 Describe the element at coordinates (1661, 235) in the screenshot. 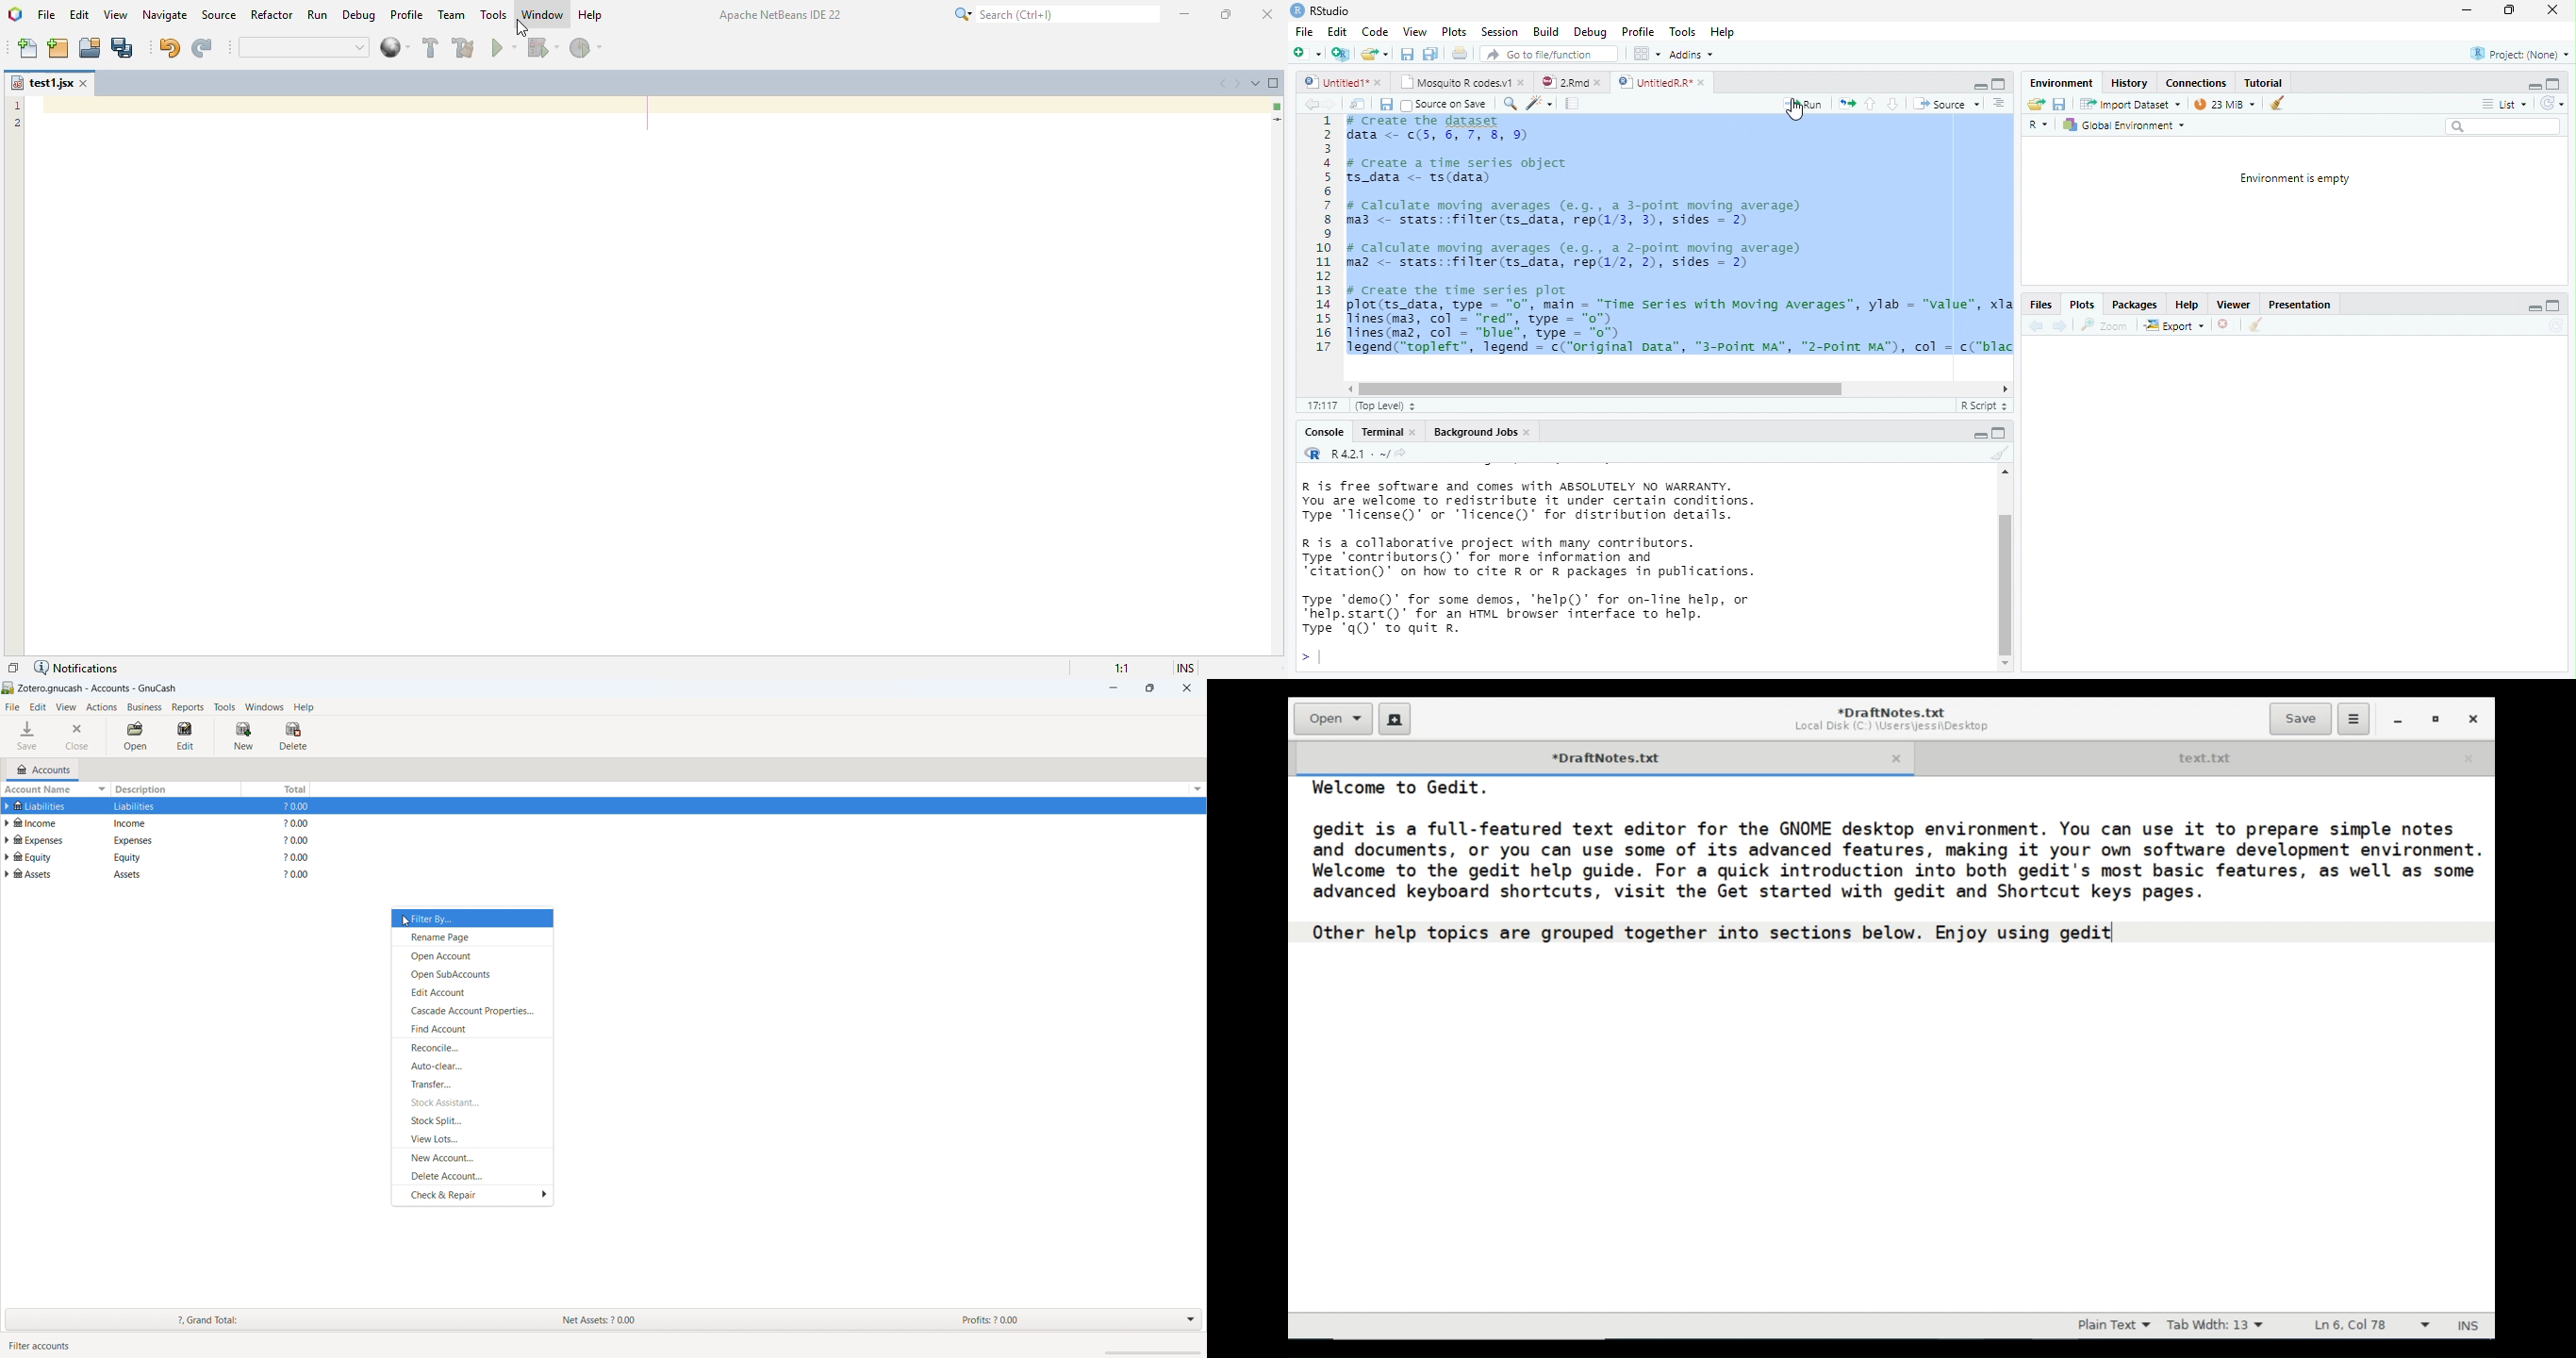

I see `1 # Create the dataset 2 data <- c(5, 6, 7, 8, 9) 3 4 # Create a time series object5 ts_data <- ts(data)67 # calculate moving averages (e.g., a 3-point moving average)8 ma3 <- stats::filter(ts_data, rep(1/3, 3), sides = 2)910 # calculate moving averages (e.g., a 2-point moving average)11 maz <- stats::filter(ts_data, rep(1/2, 2), sides = 2)1213 # create the time series plot14 plot(ts_data, type = "0", main = "Time series with Moving Averages”, ylab = "value", xla15 Tines(ma3, col = "red", type = "o")16 lines(maz, col = “blue”, type = "0")17 legend("topleft”, legend - c("original pata”, "3-point MA", "2-Point MA™), col = c("blac` at that location.